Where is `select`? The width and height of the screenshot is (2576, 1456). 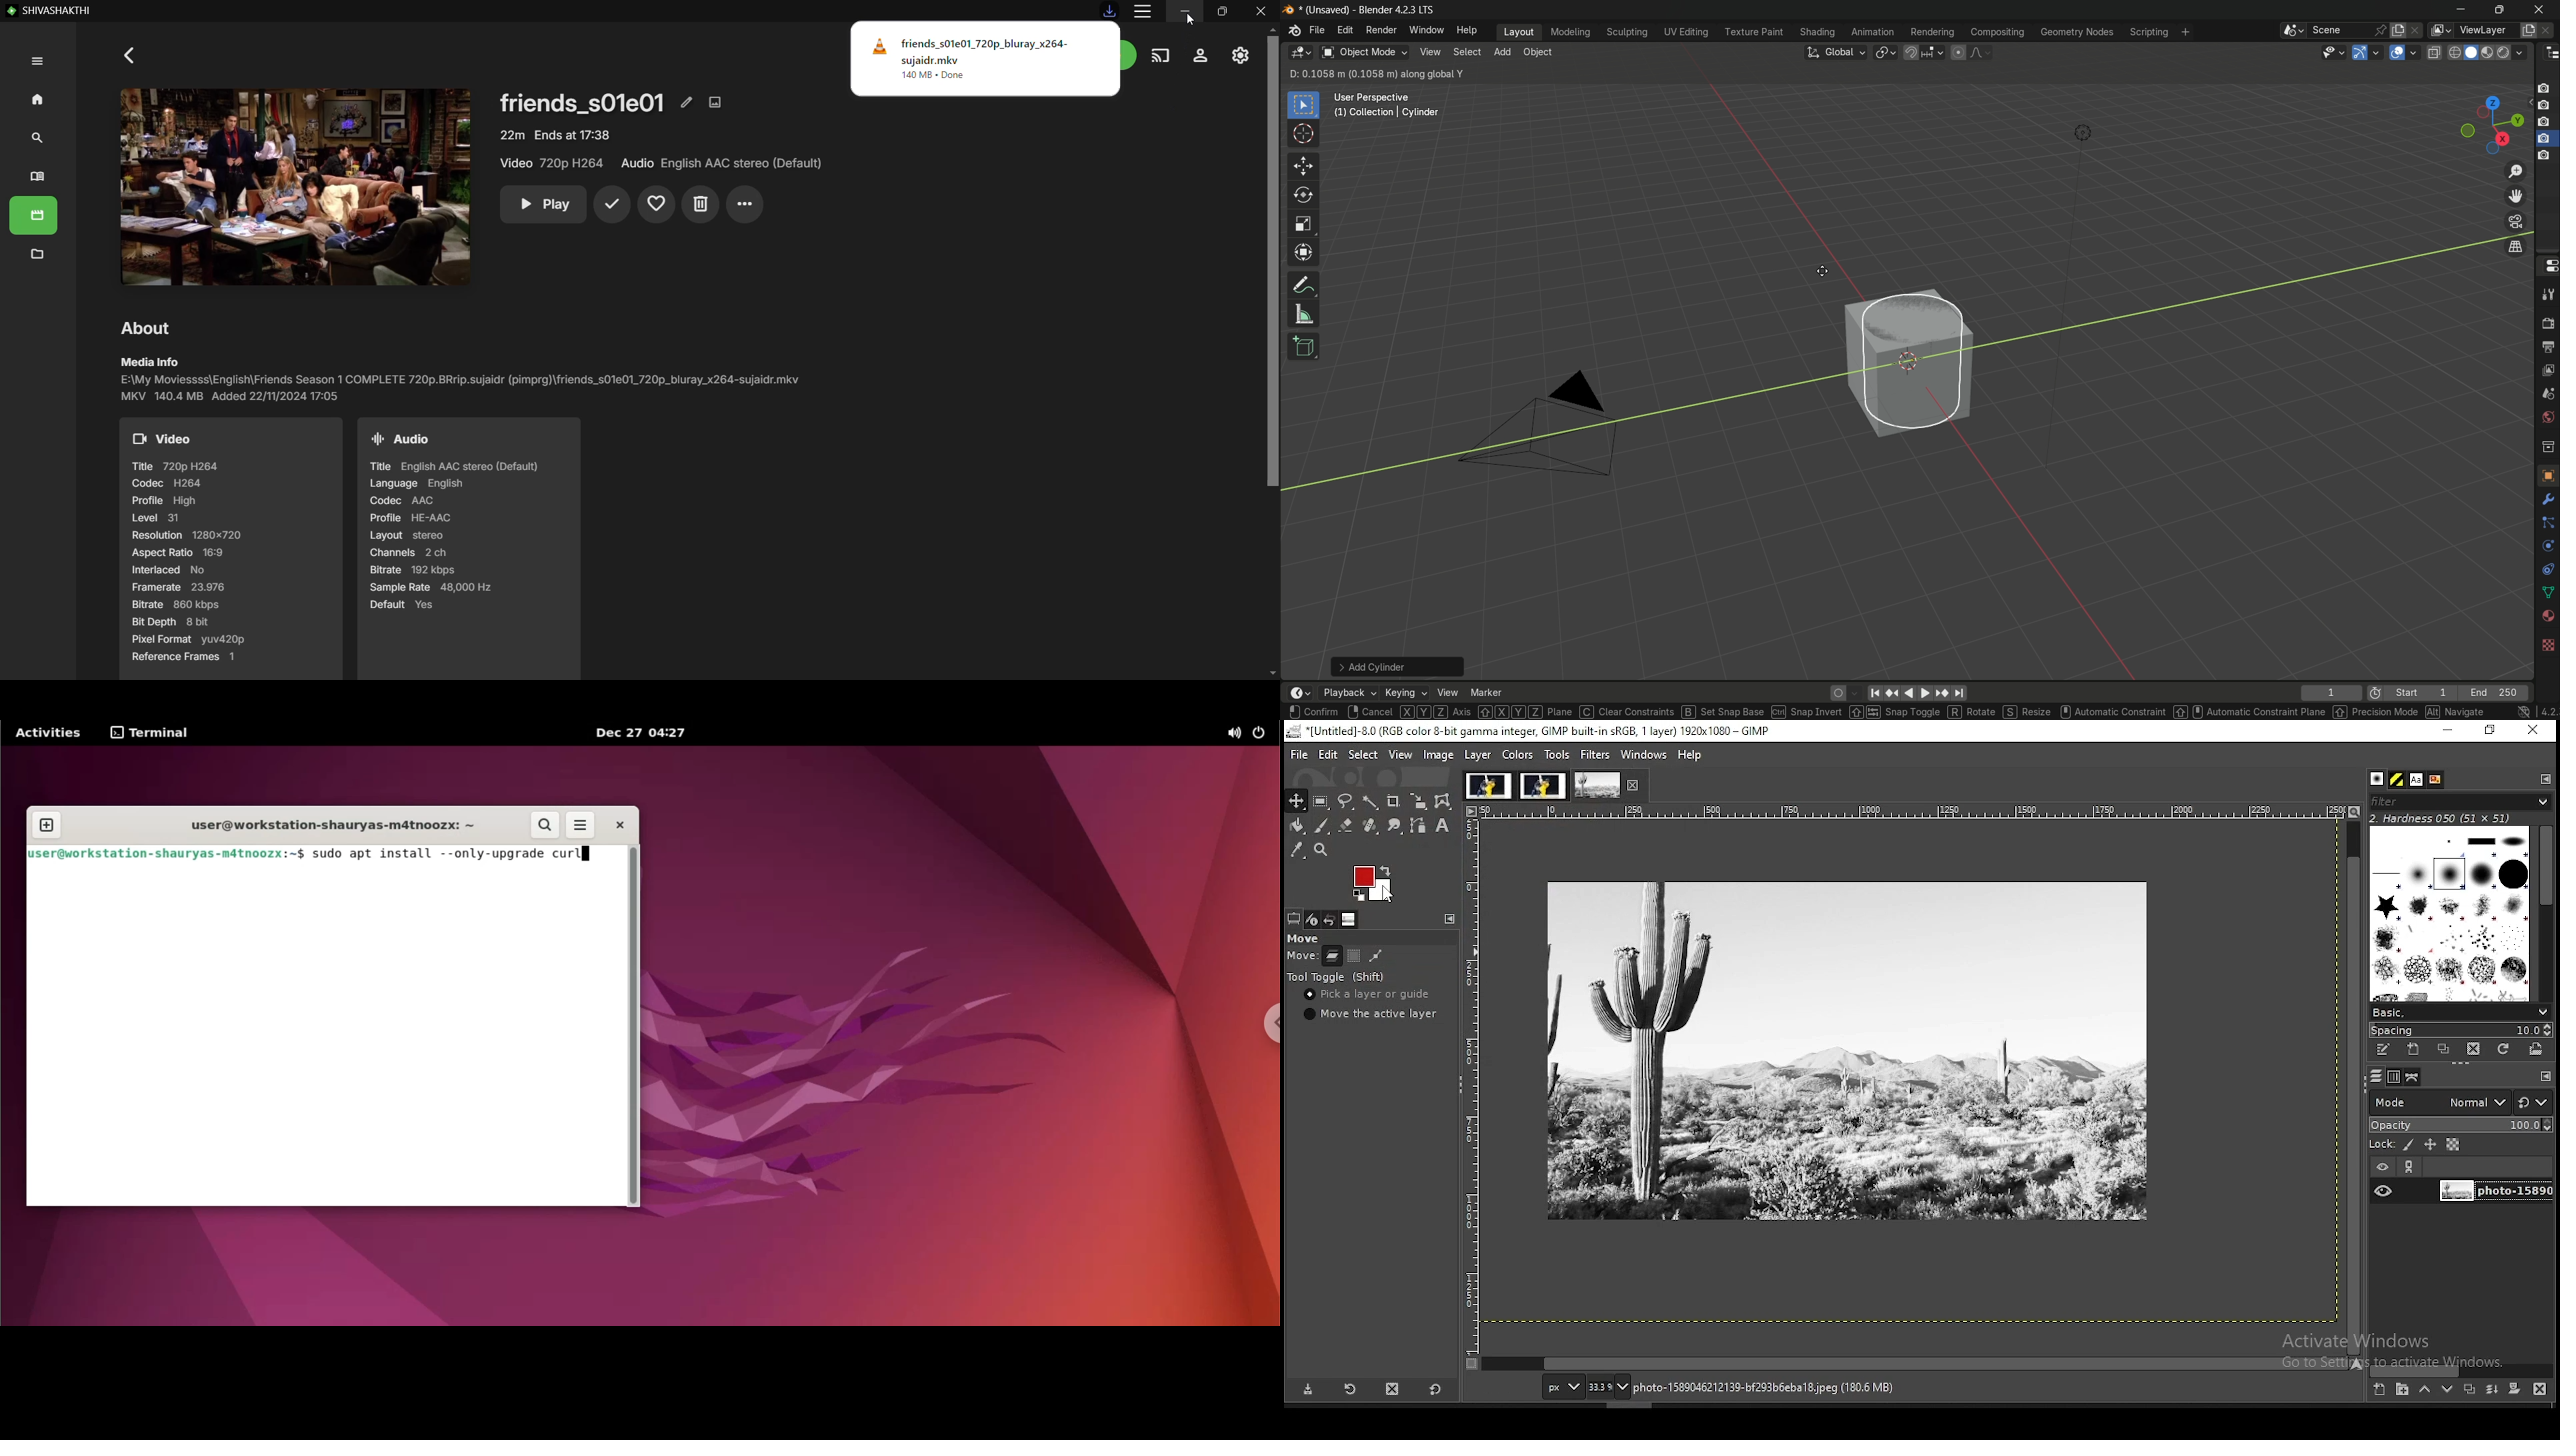
select is located at coordinates (1466, 52).